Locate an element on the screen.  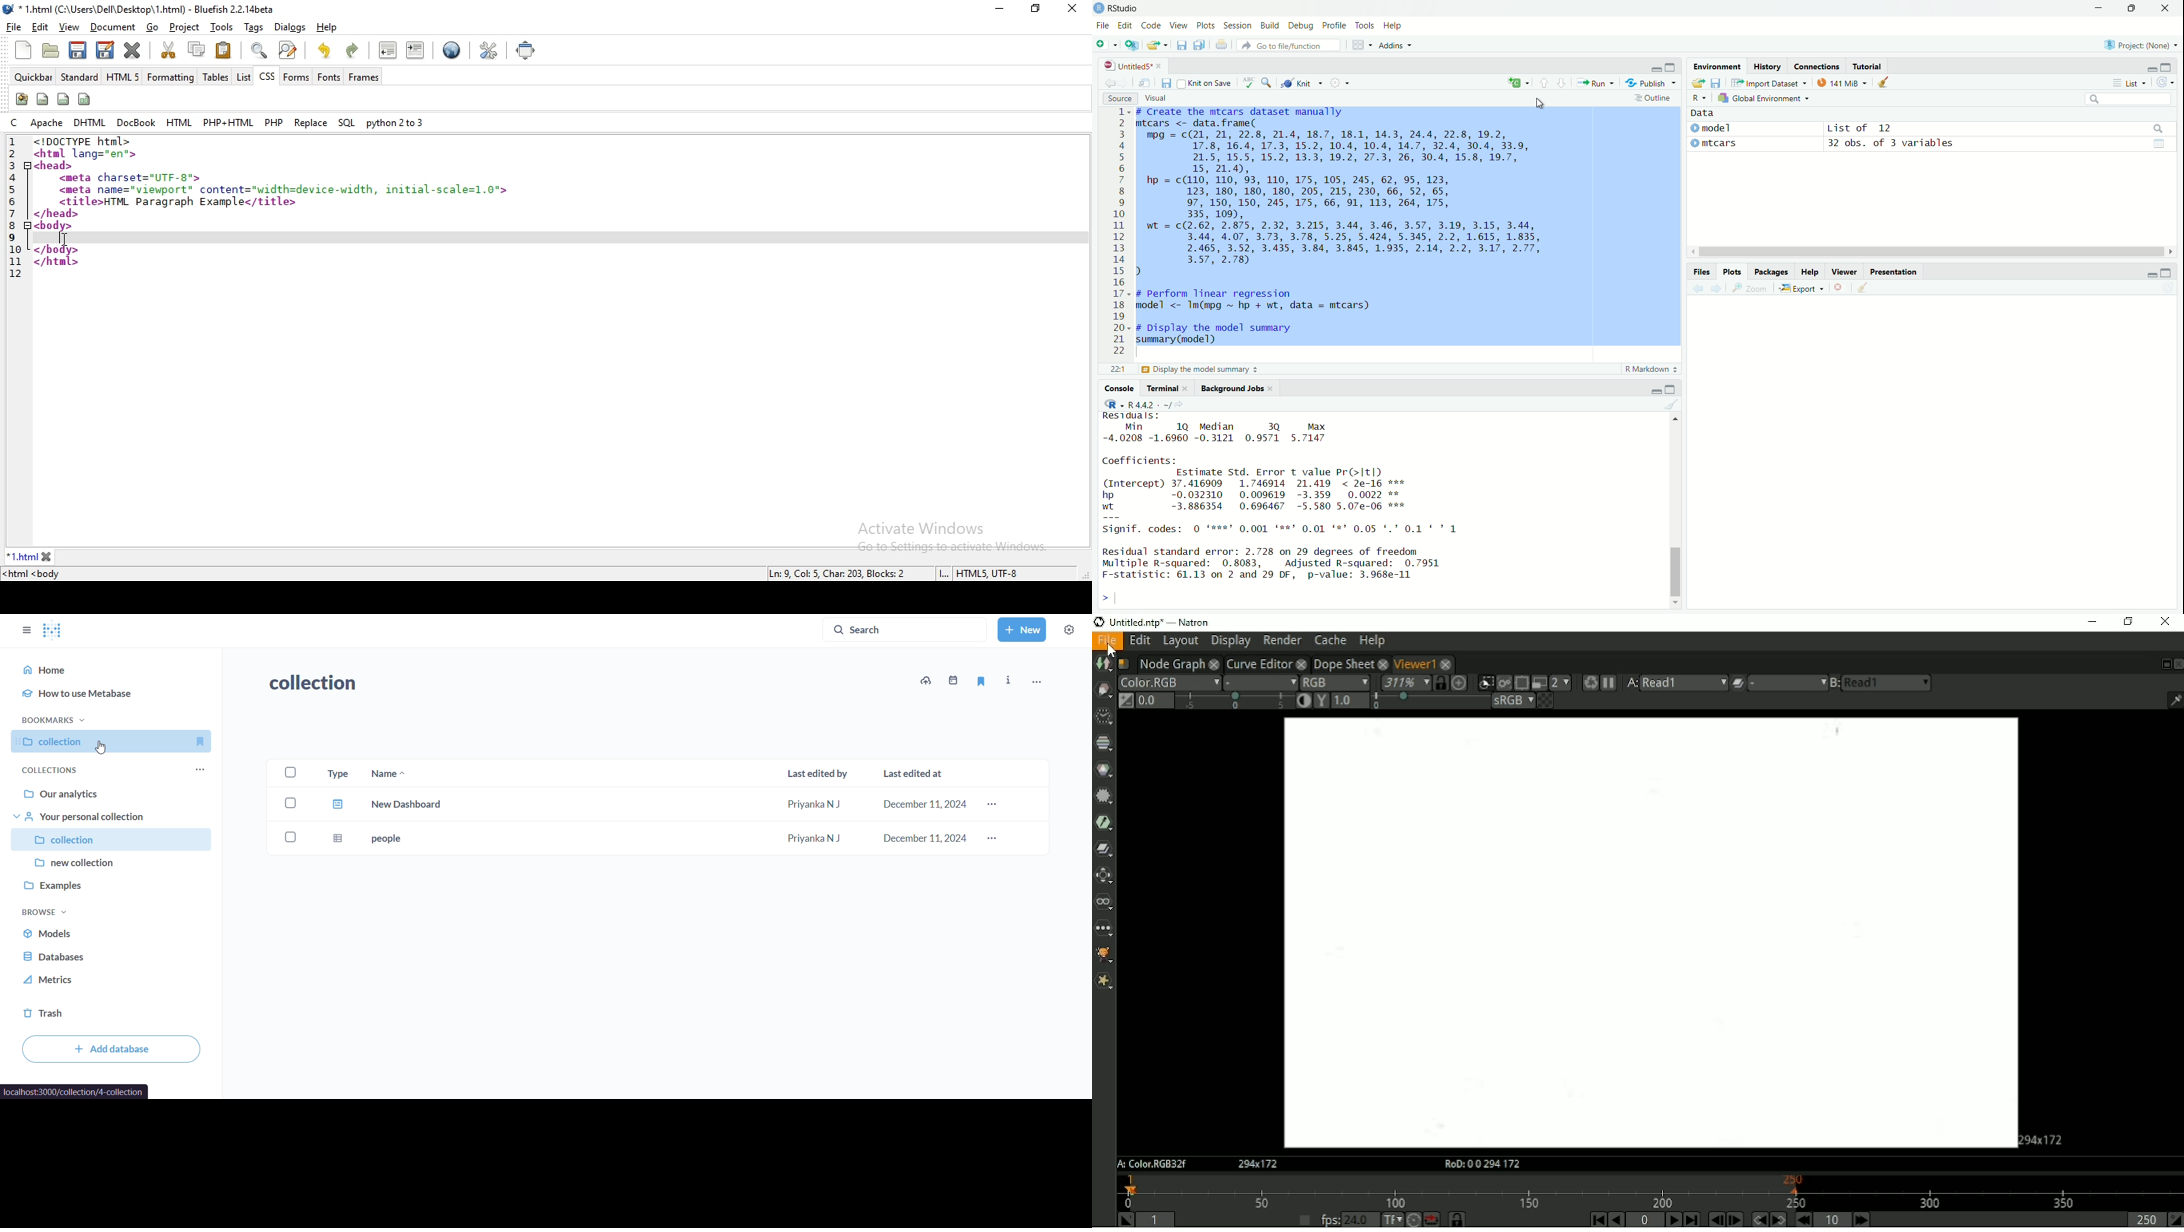
profile is located at coordinates (1335, 25).